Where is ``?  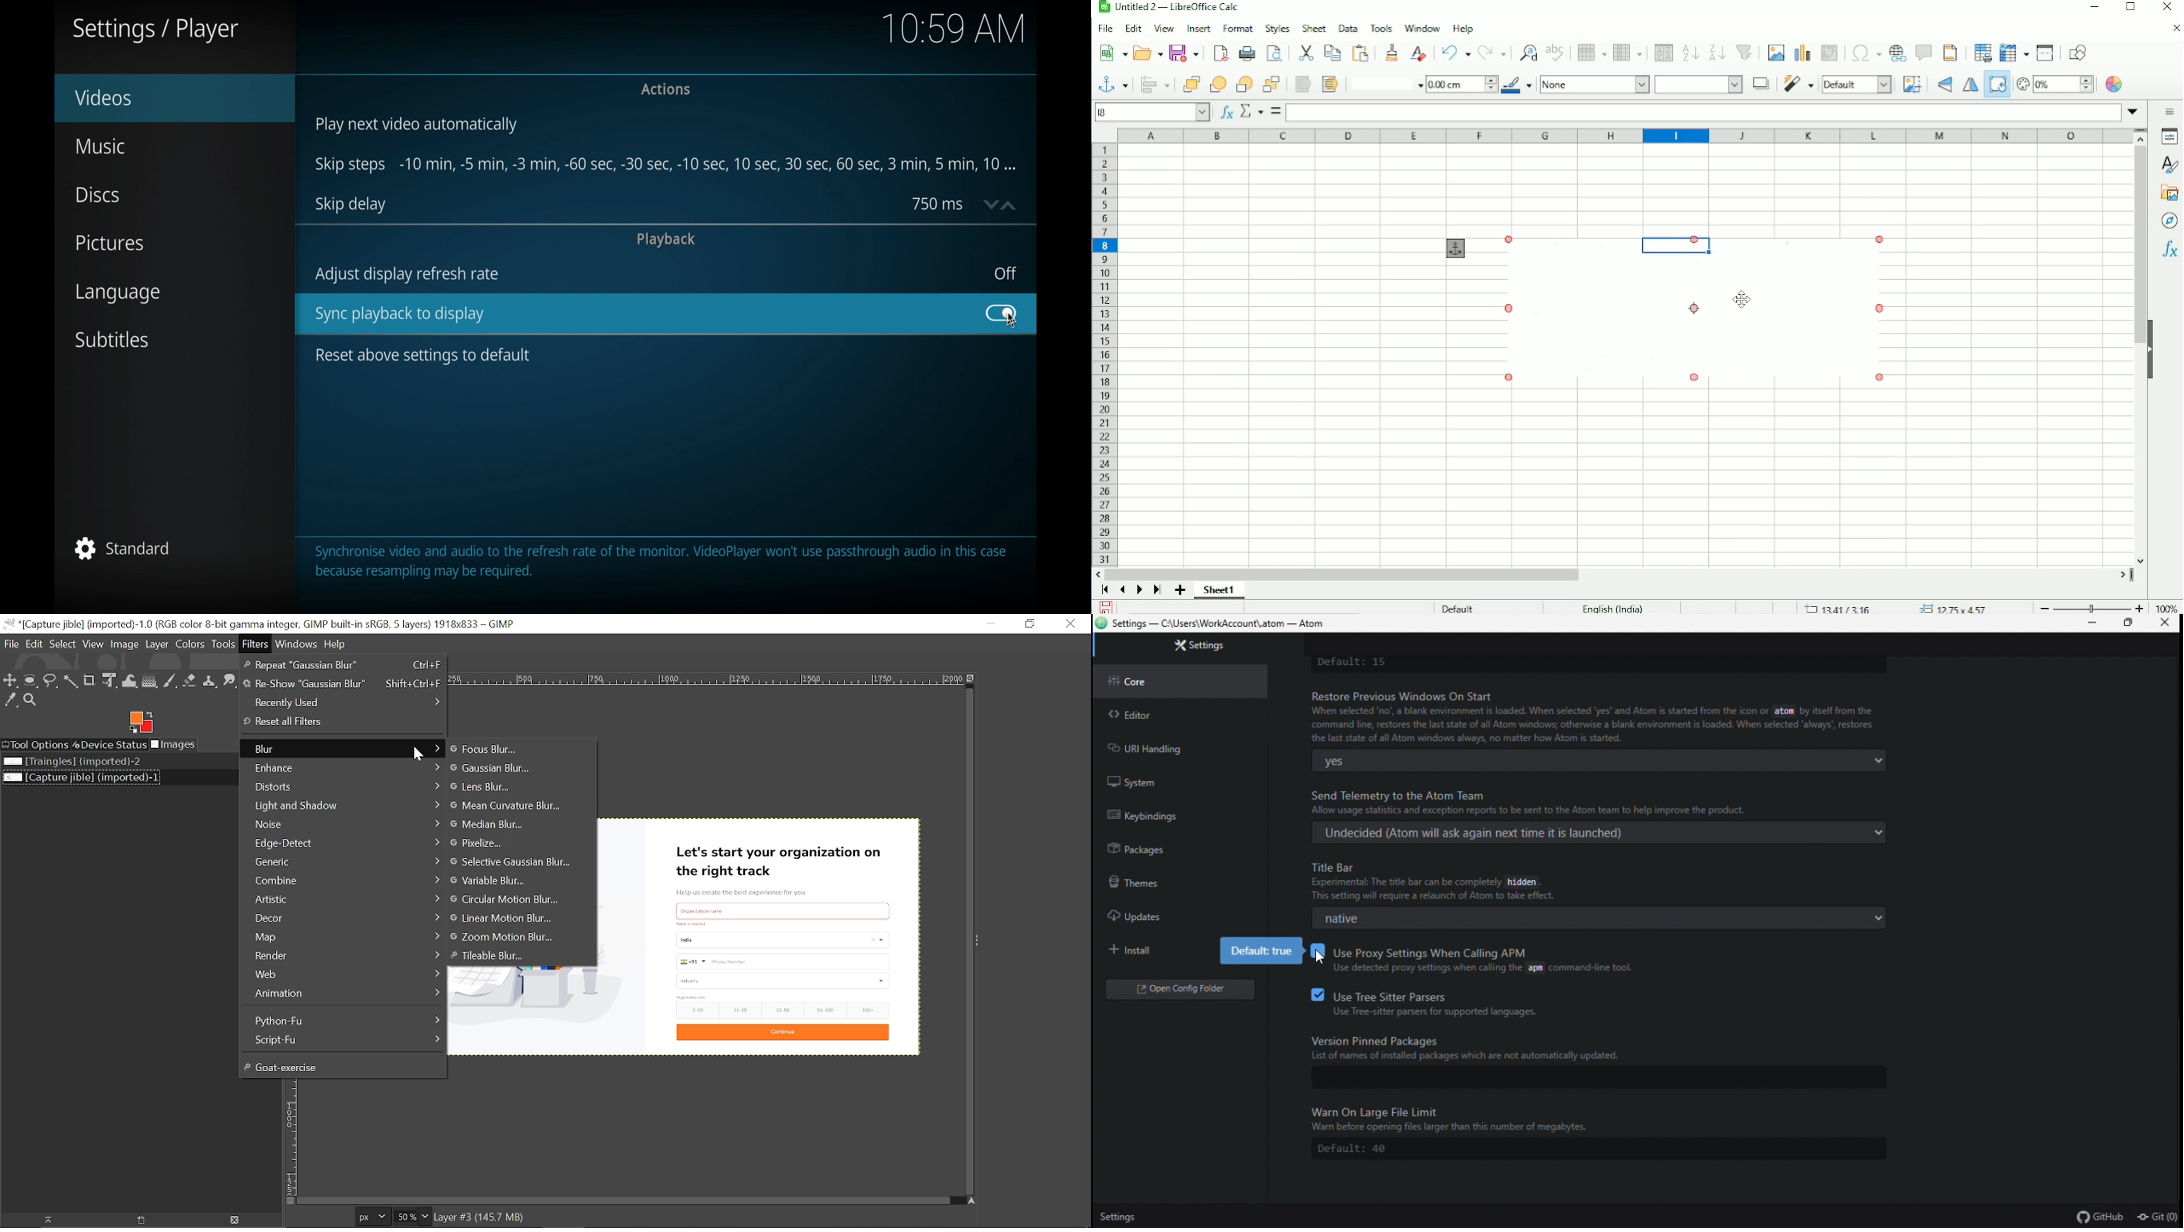
 is located at coordinates (1272, 84).